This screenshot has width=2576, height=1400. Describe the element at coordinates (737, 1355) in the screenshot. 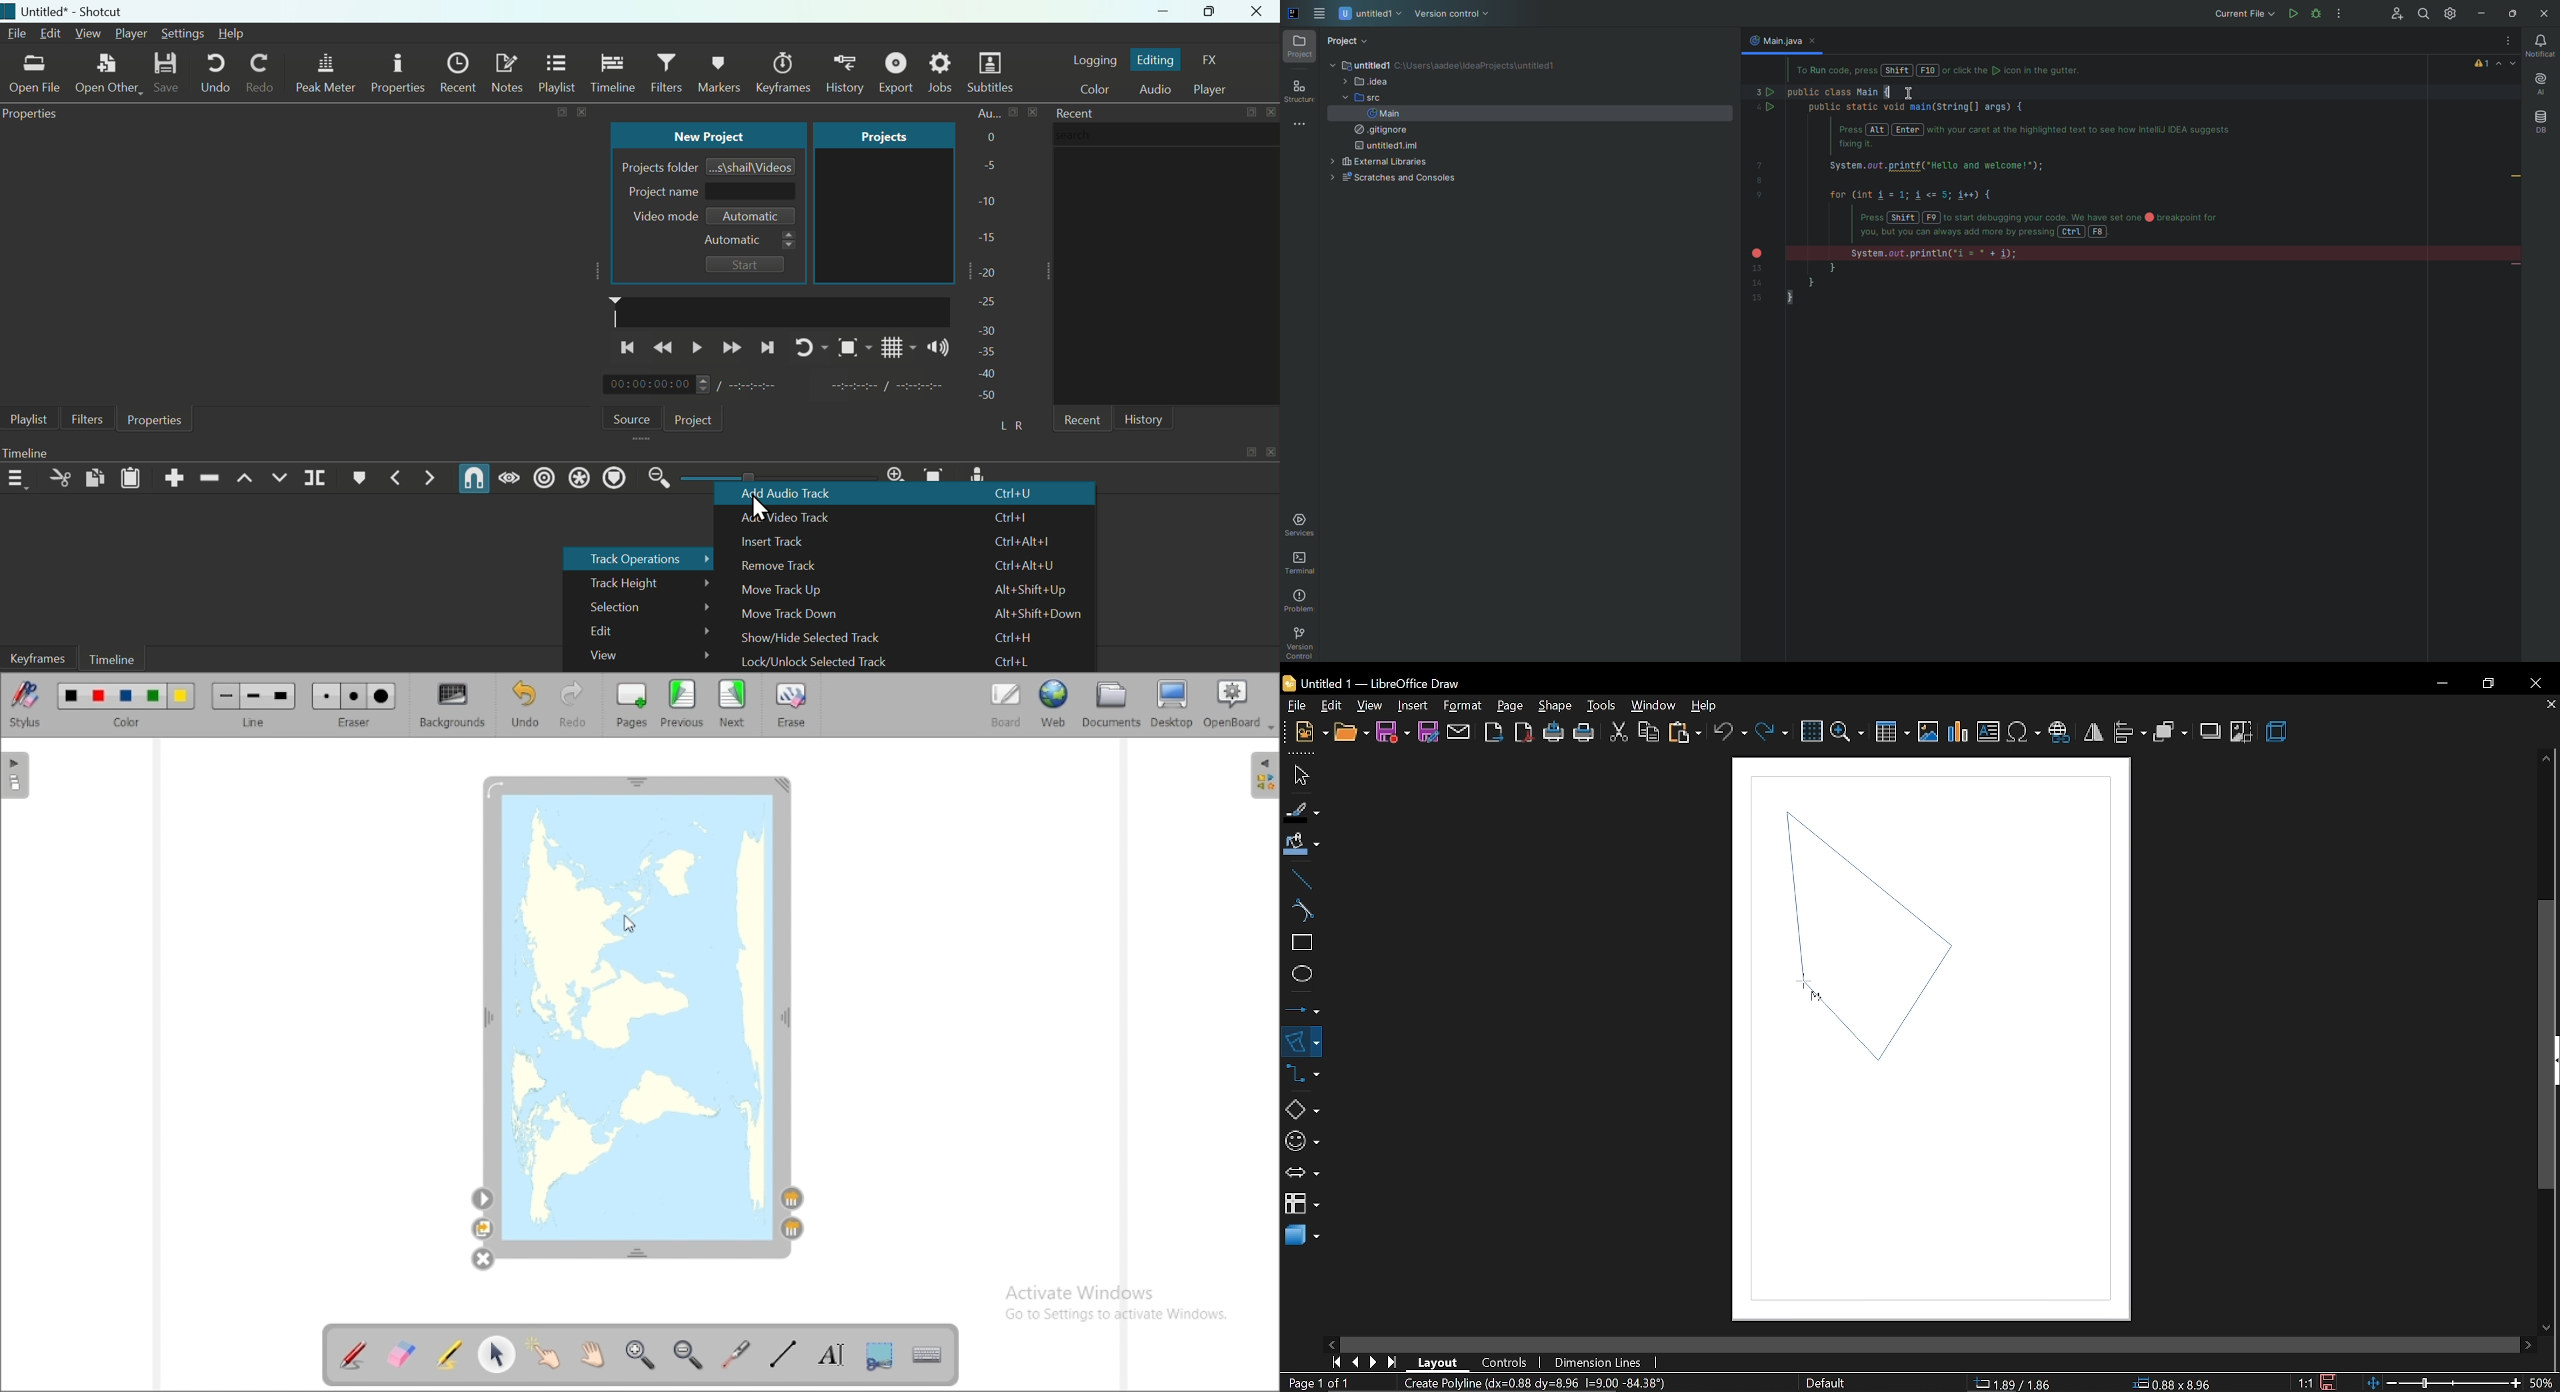

I see `virtual laser pointer` at that location.